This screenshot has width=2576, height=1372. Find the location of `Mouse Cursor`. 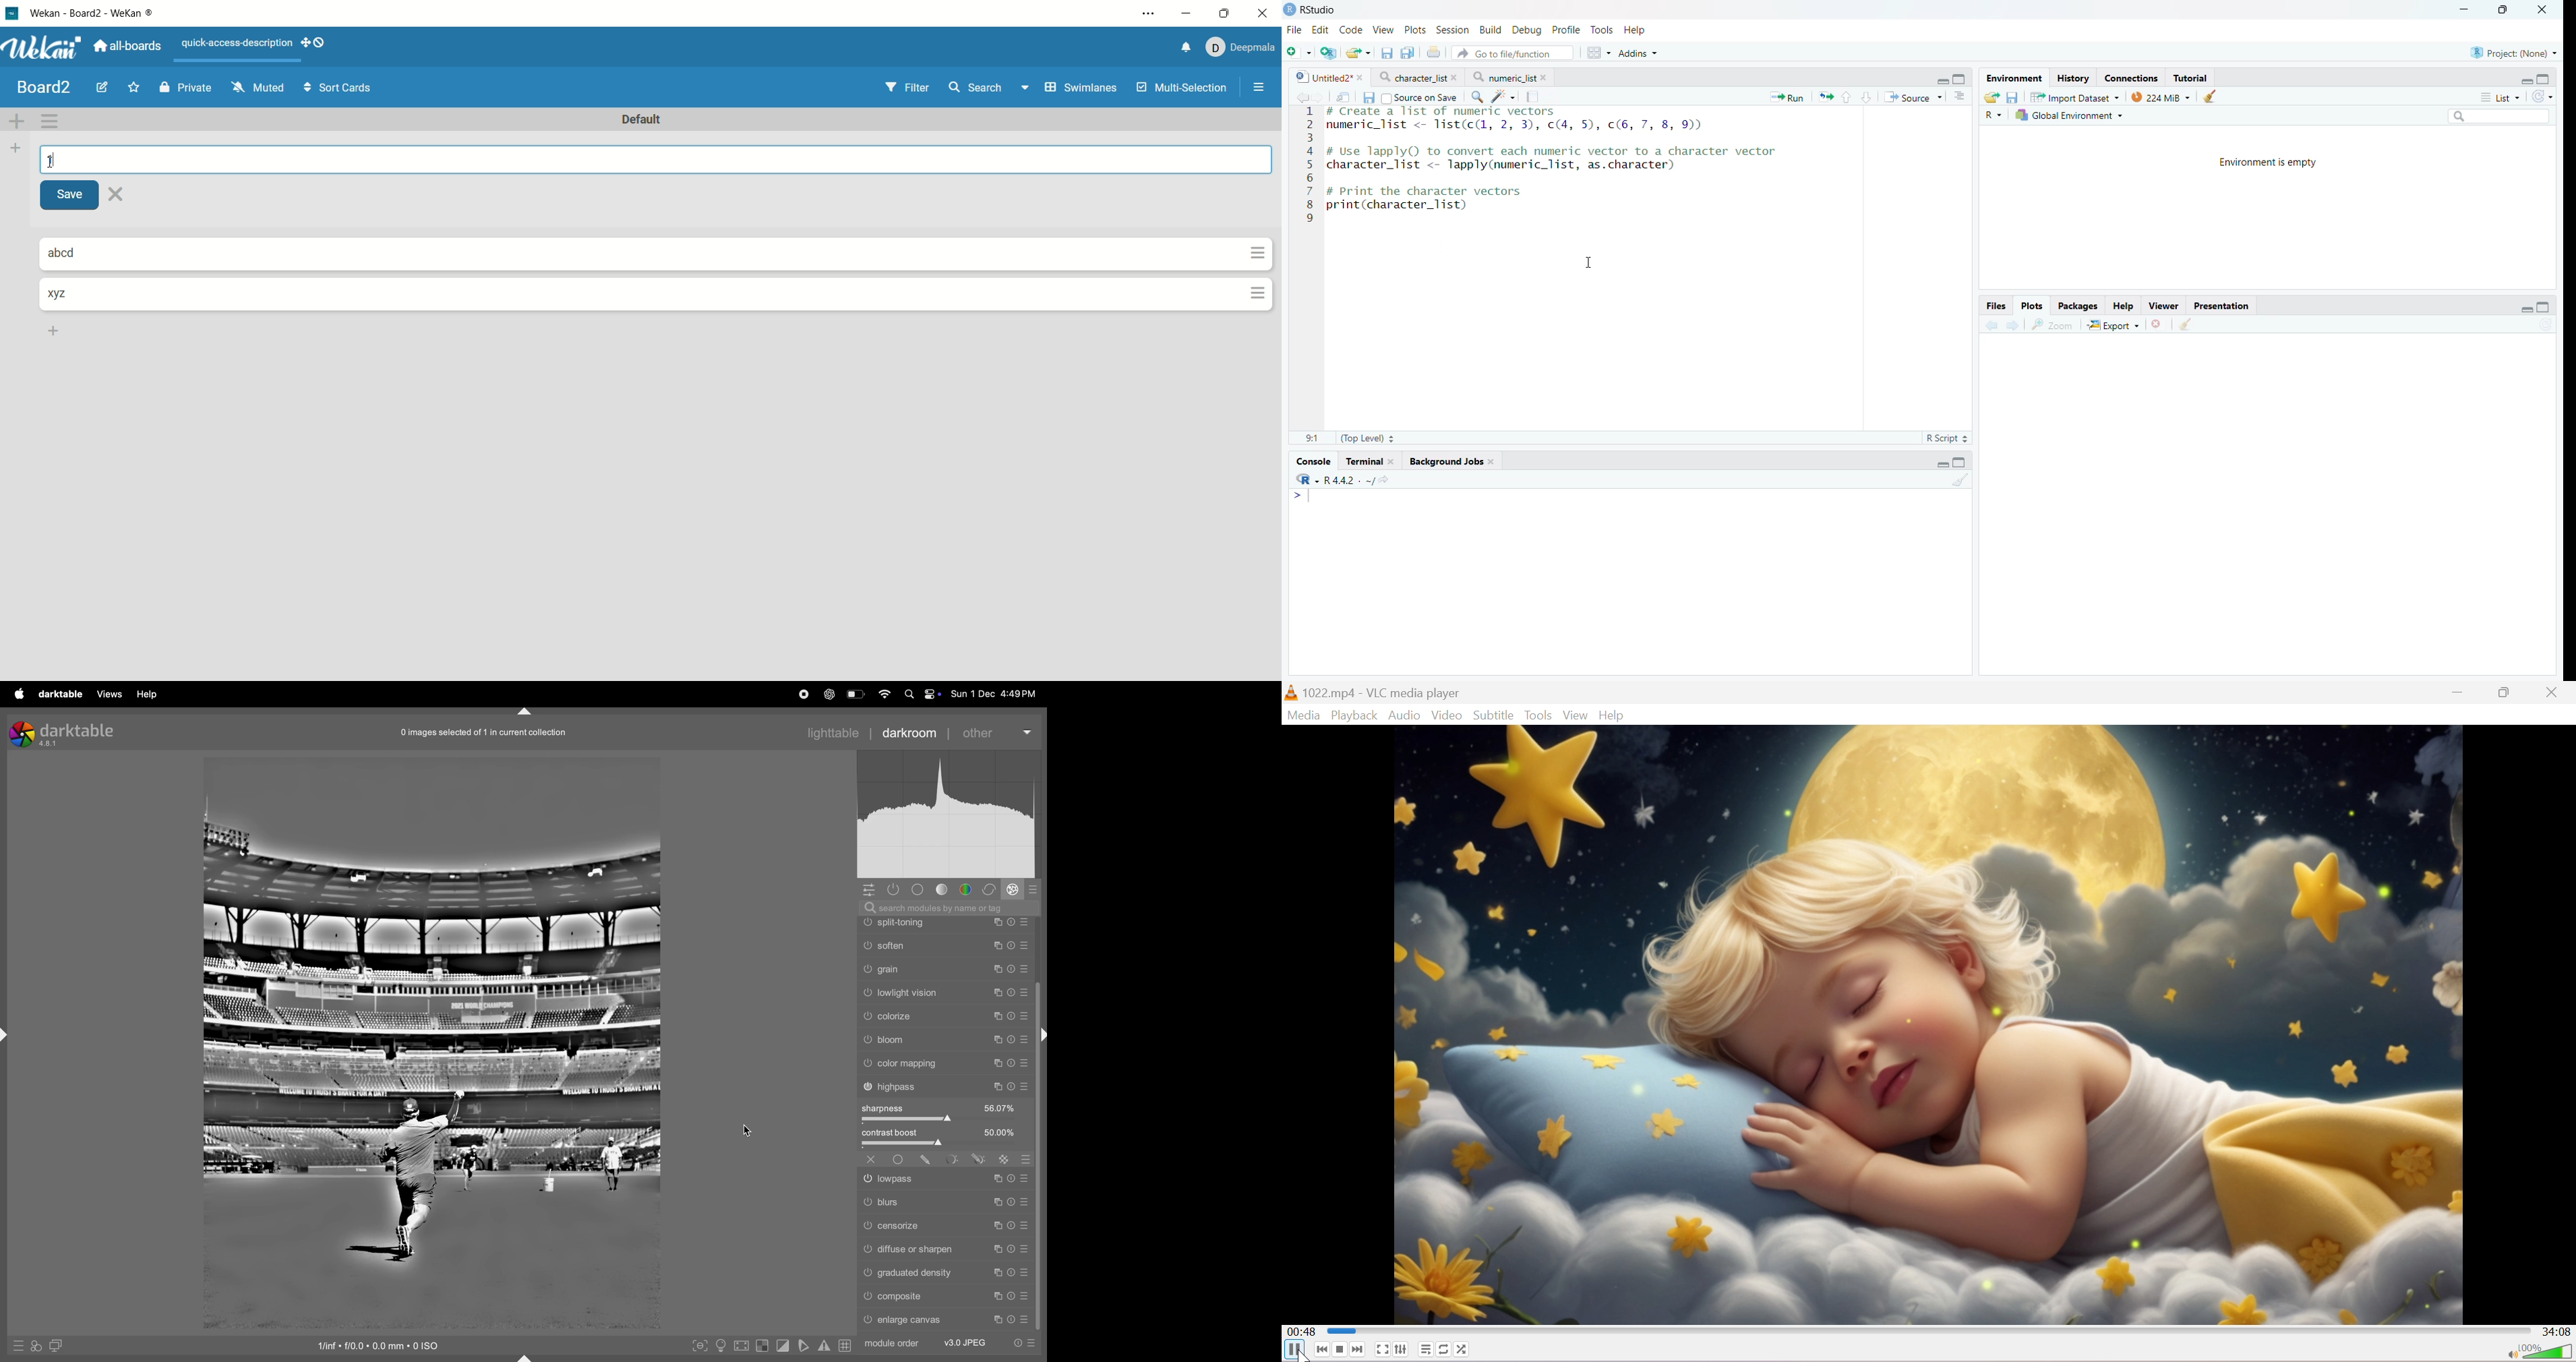

Mouse Cursor is located at coordinates (1590, 262).